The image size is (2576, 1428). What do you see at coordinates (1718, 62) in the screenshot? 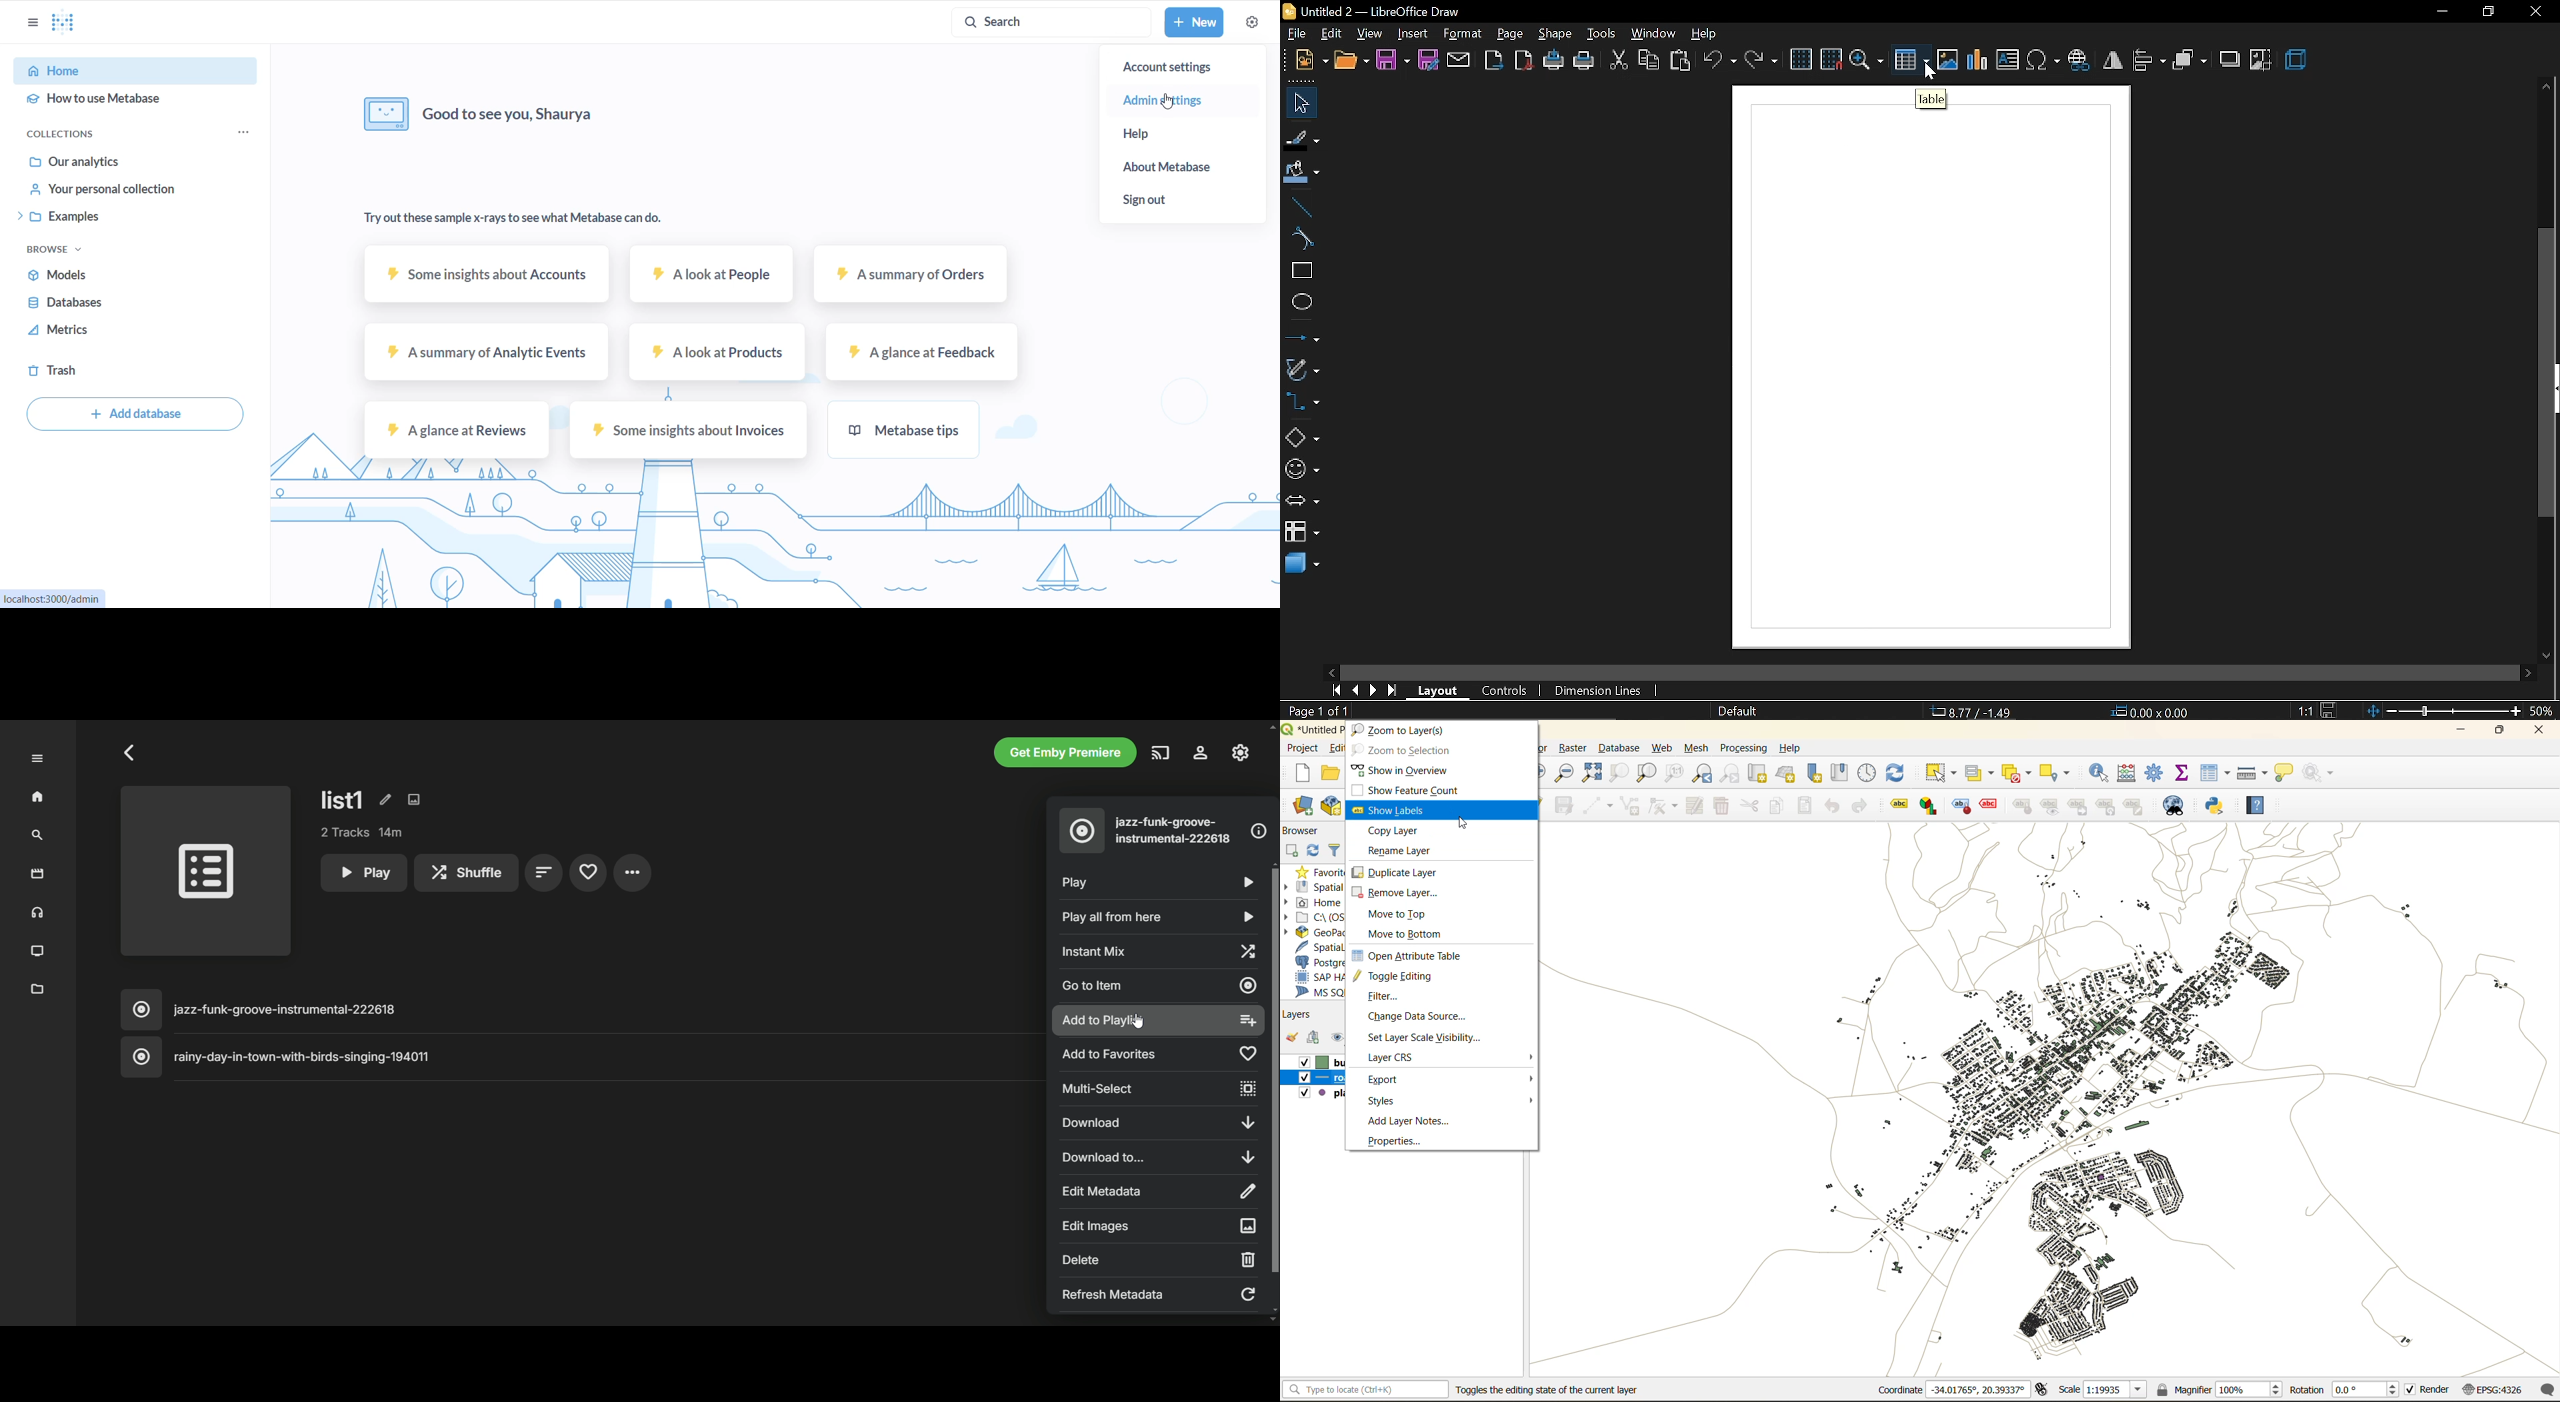
I see `undo` at bounding box center [1718, 62].